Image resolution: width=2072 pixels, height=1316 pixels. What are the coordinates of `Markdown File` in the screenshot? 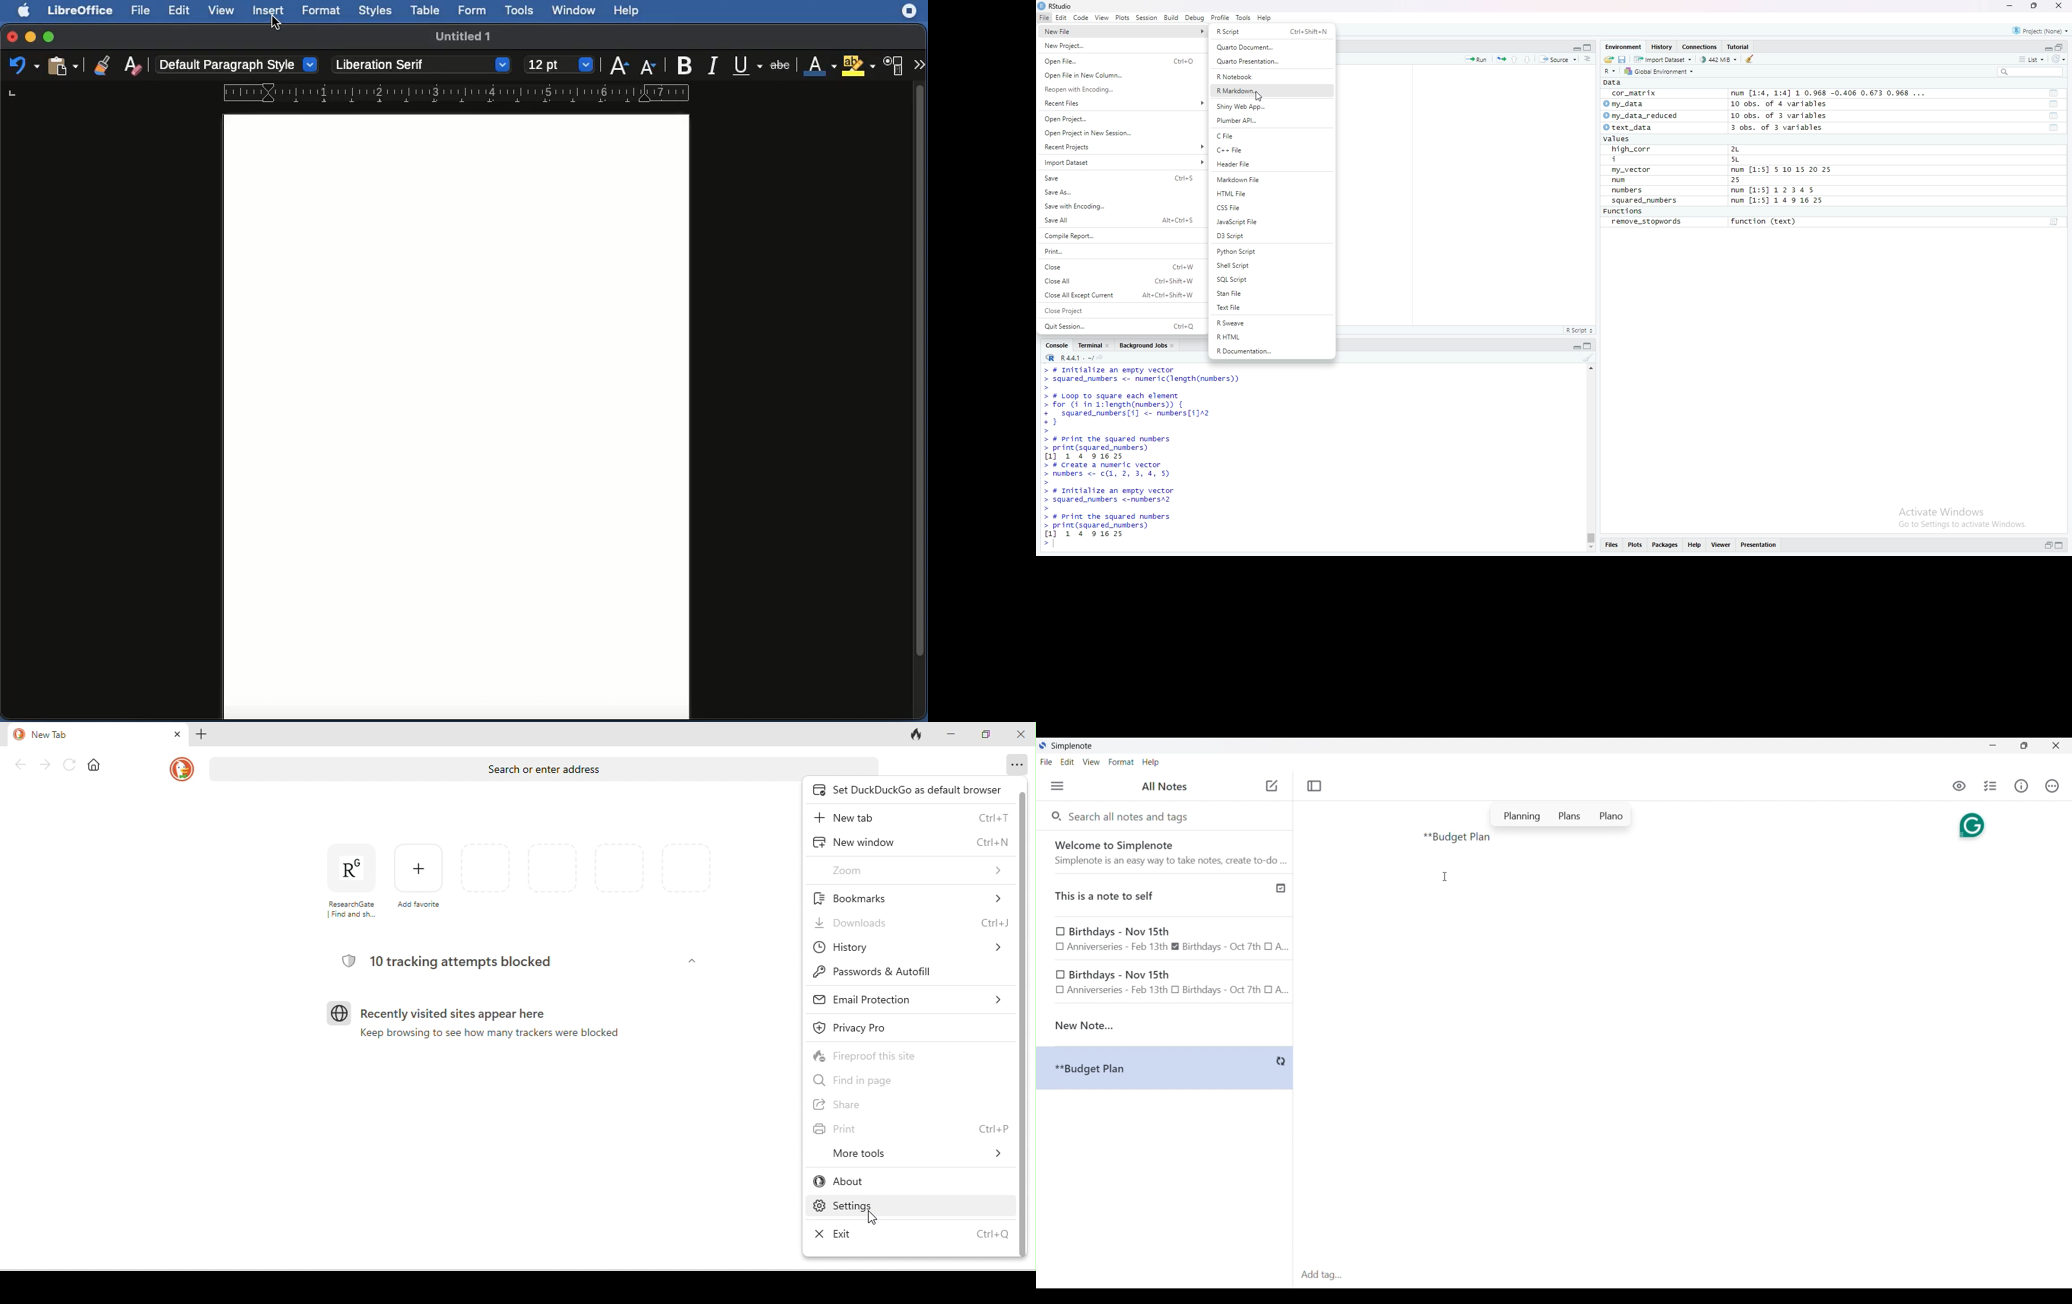 It's located at (1271, 180).